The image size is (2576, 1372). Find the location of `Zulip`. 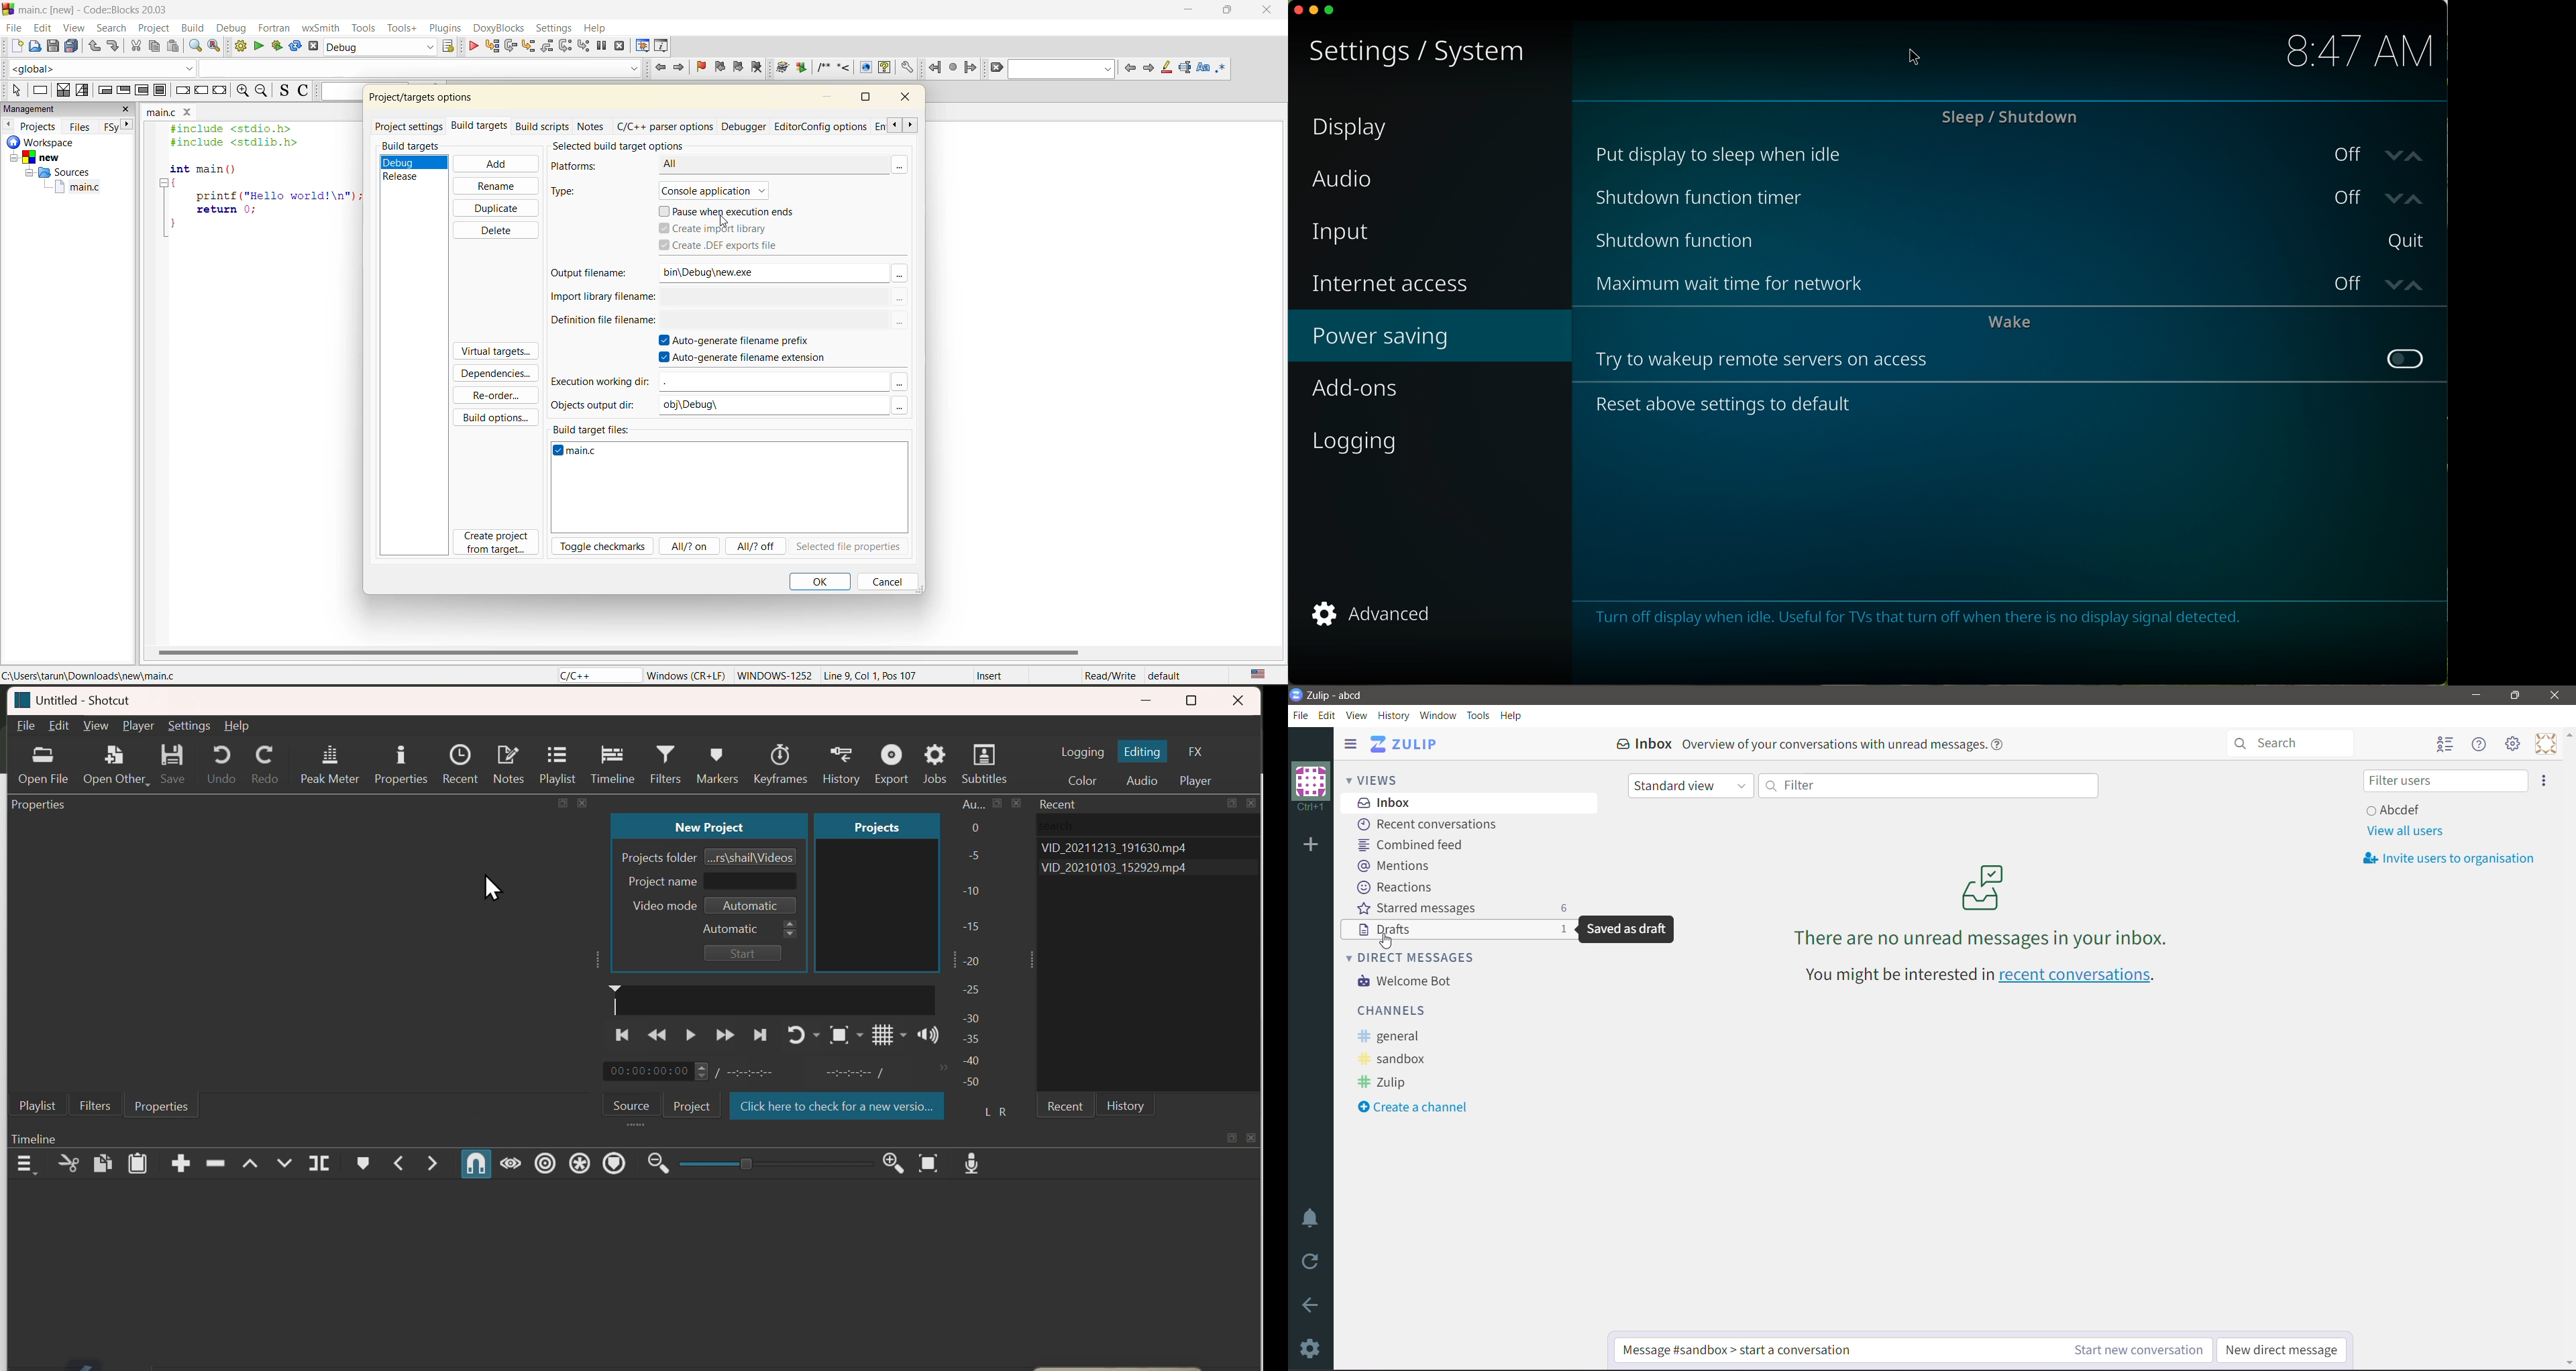

Zulip is located at coordinates (1386, 1083).